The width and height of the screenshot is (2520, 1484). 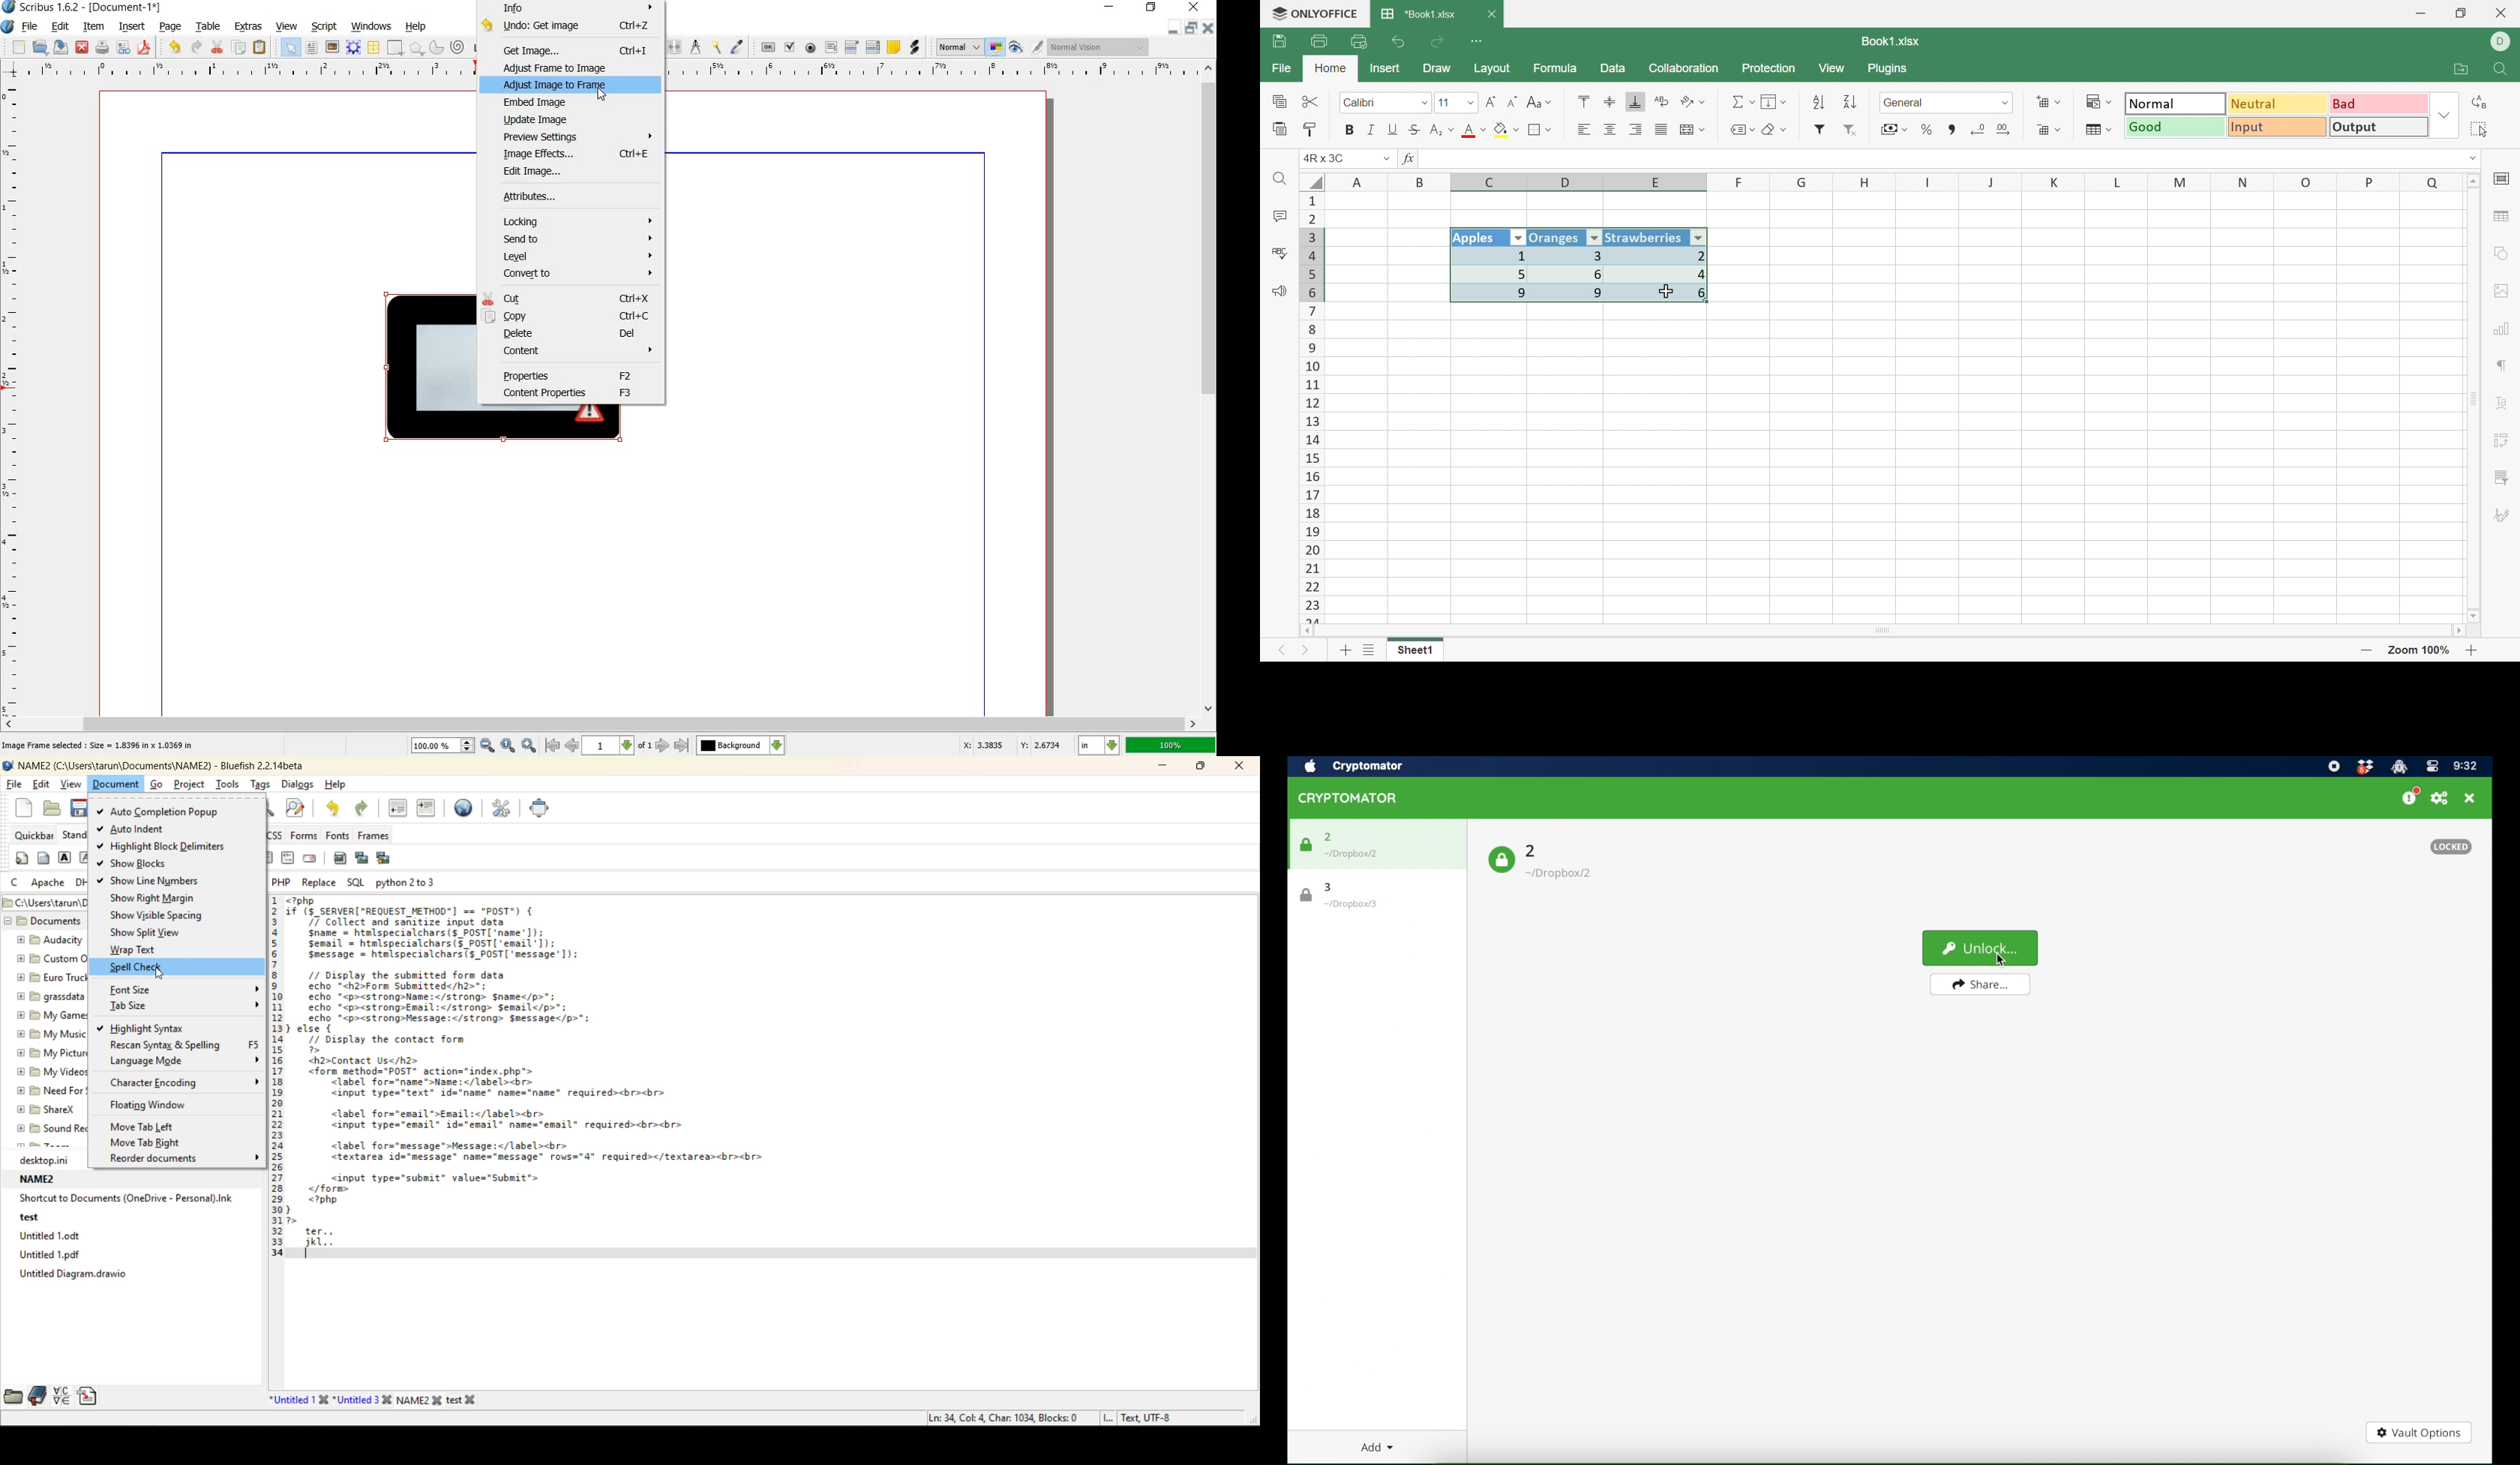 I want to click on *Book1.xlsx, so click(x=1418, y=15).